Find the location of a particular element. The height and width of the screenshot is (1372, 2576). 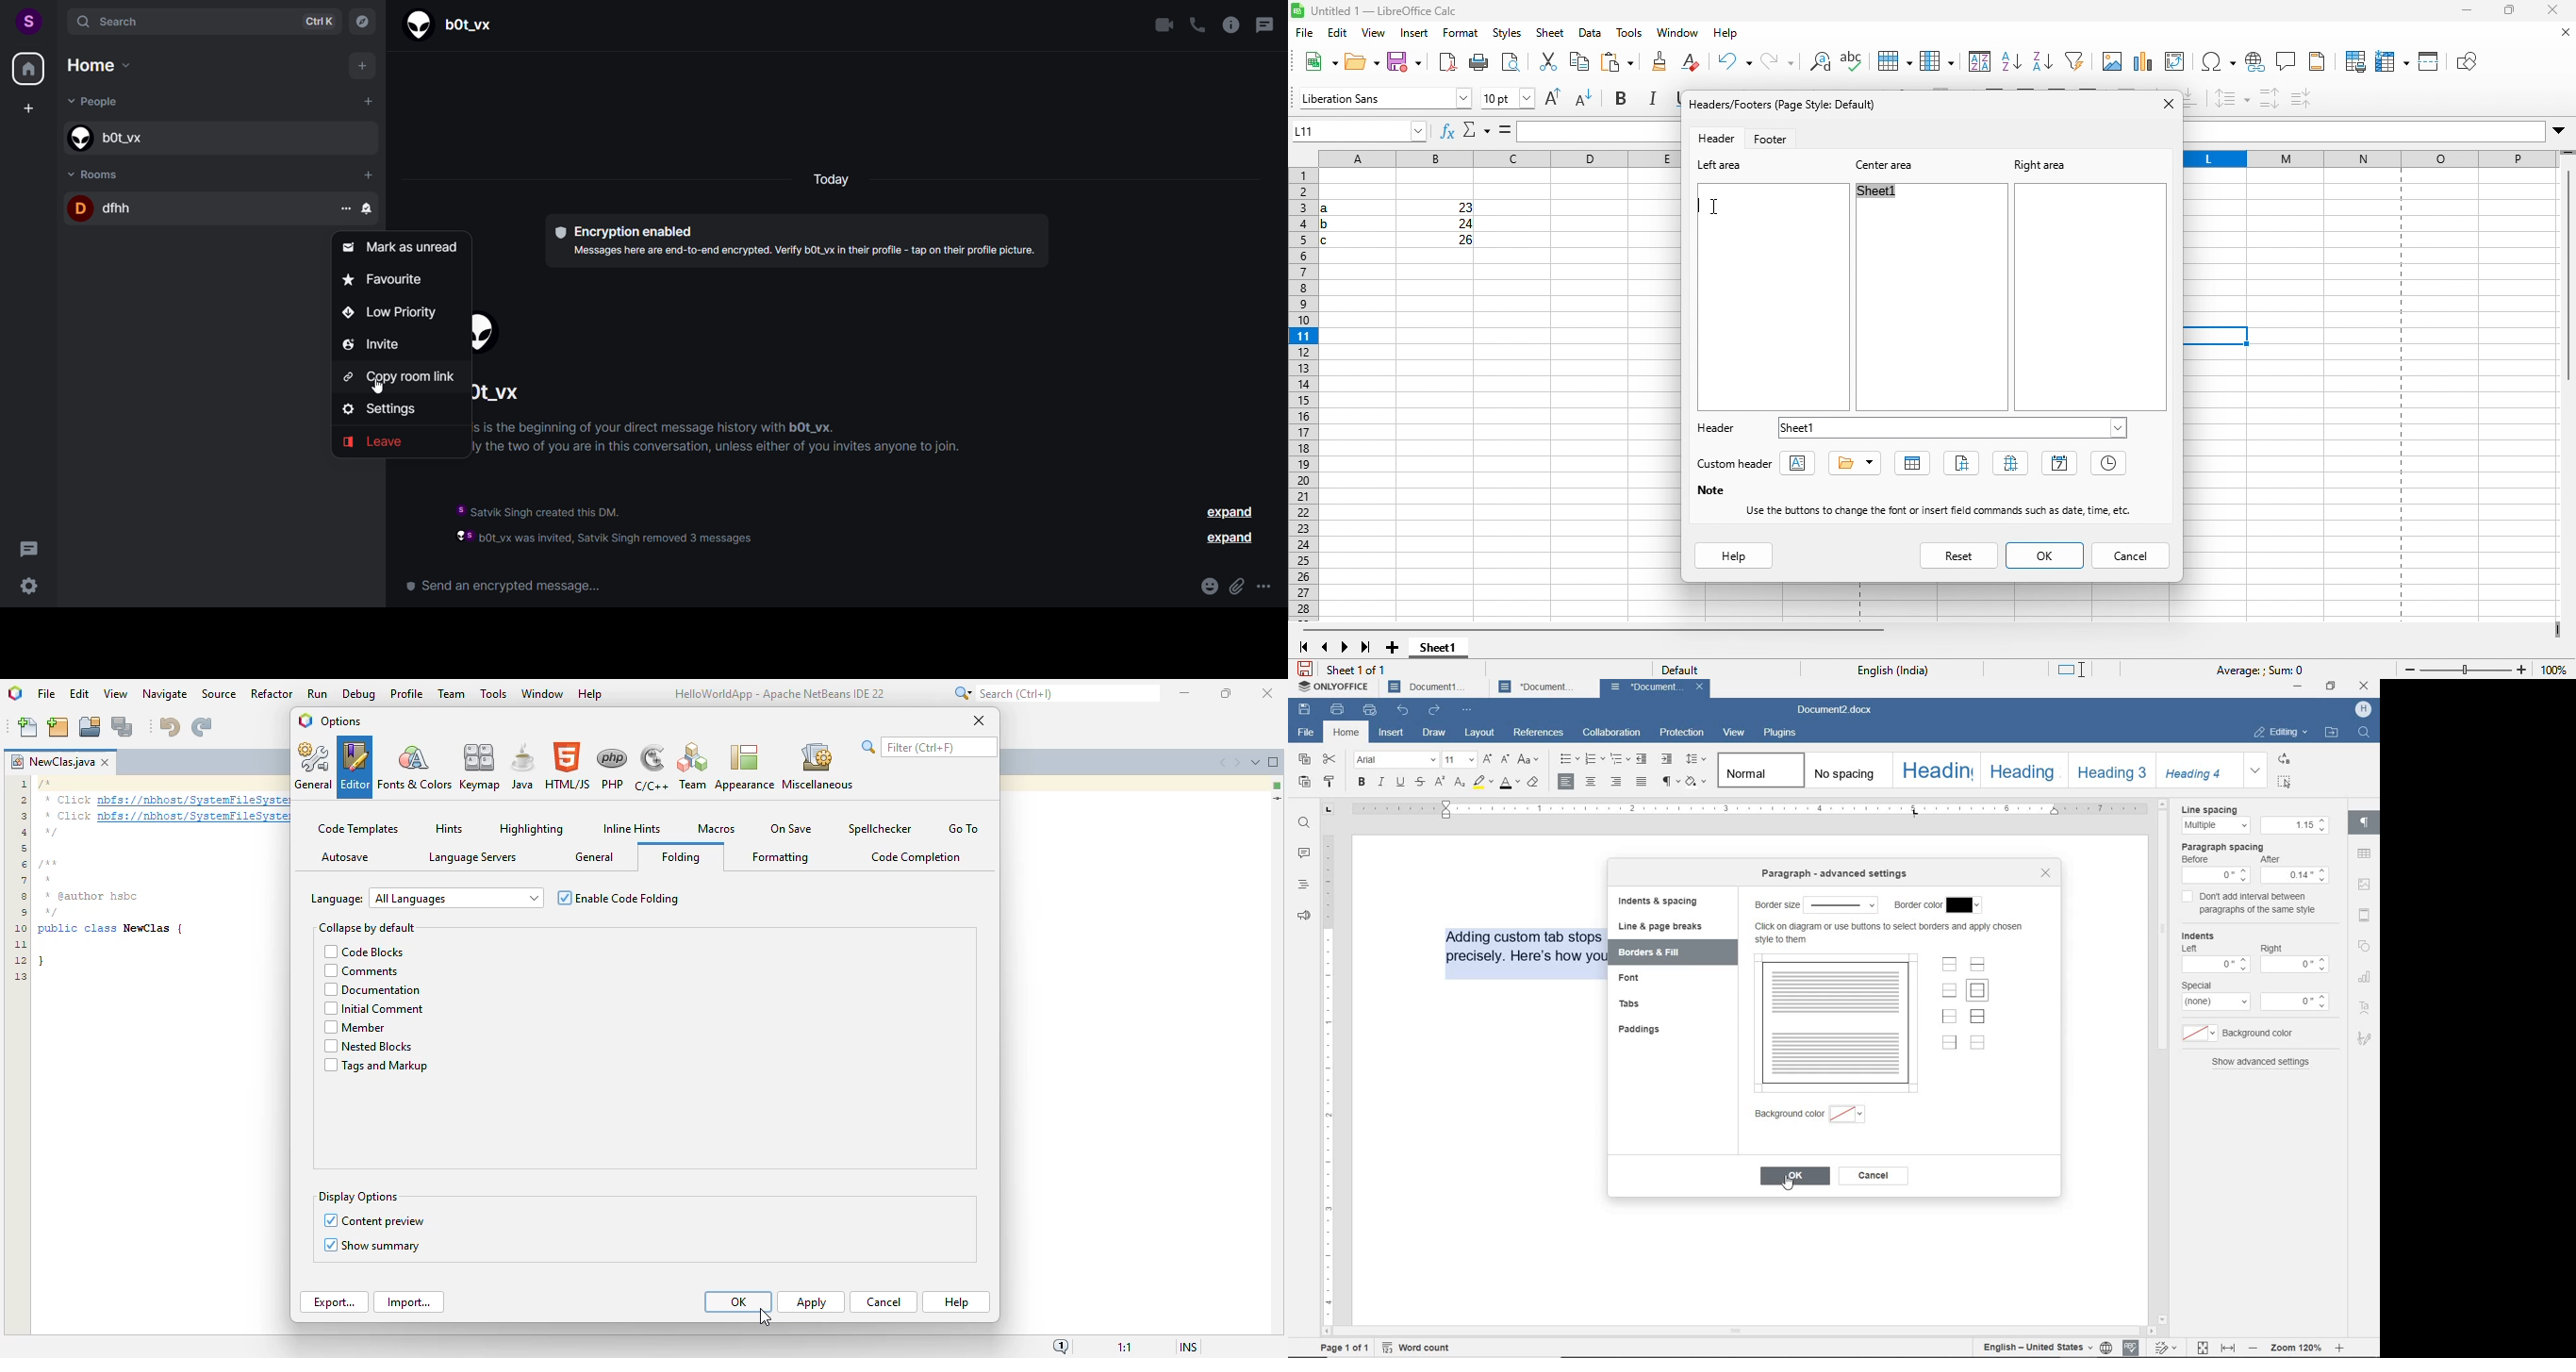

set outer border only is located at coordinates (1979, 992).